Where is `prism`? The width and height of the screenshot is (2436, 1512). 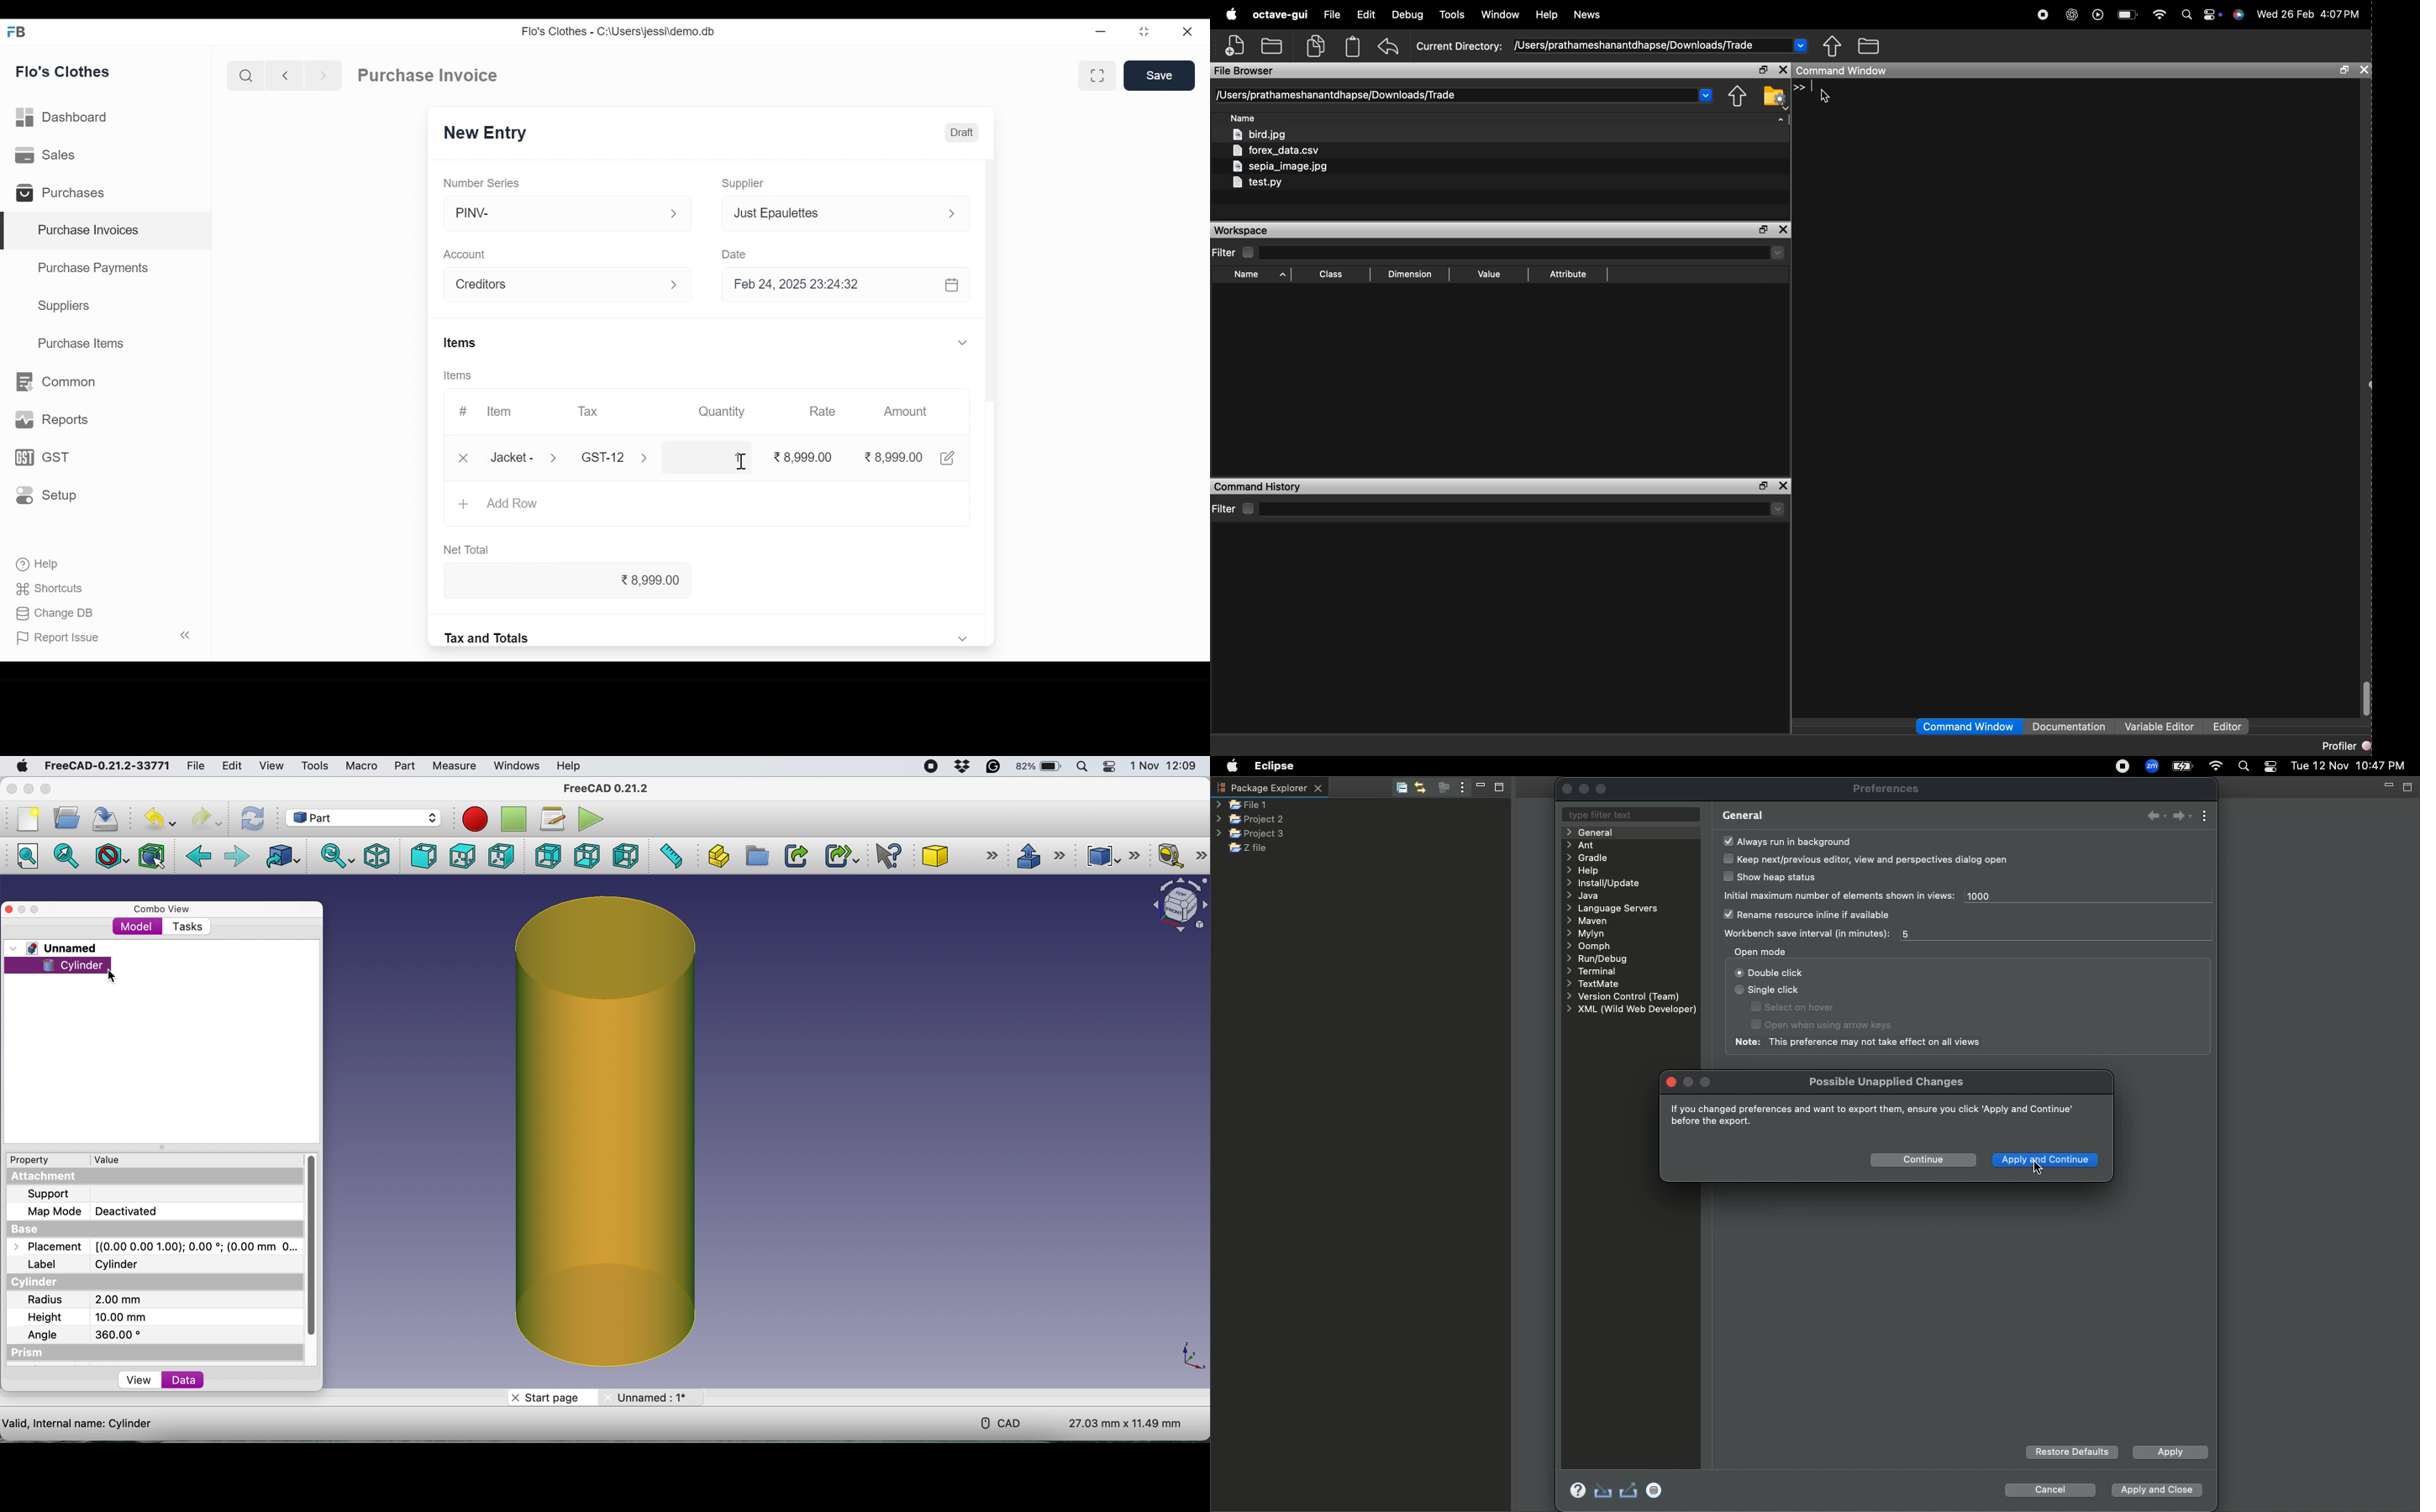
prism is located at coordinates (27, 1354).